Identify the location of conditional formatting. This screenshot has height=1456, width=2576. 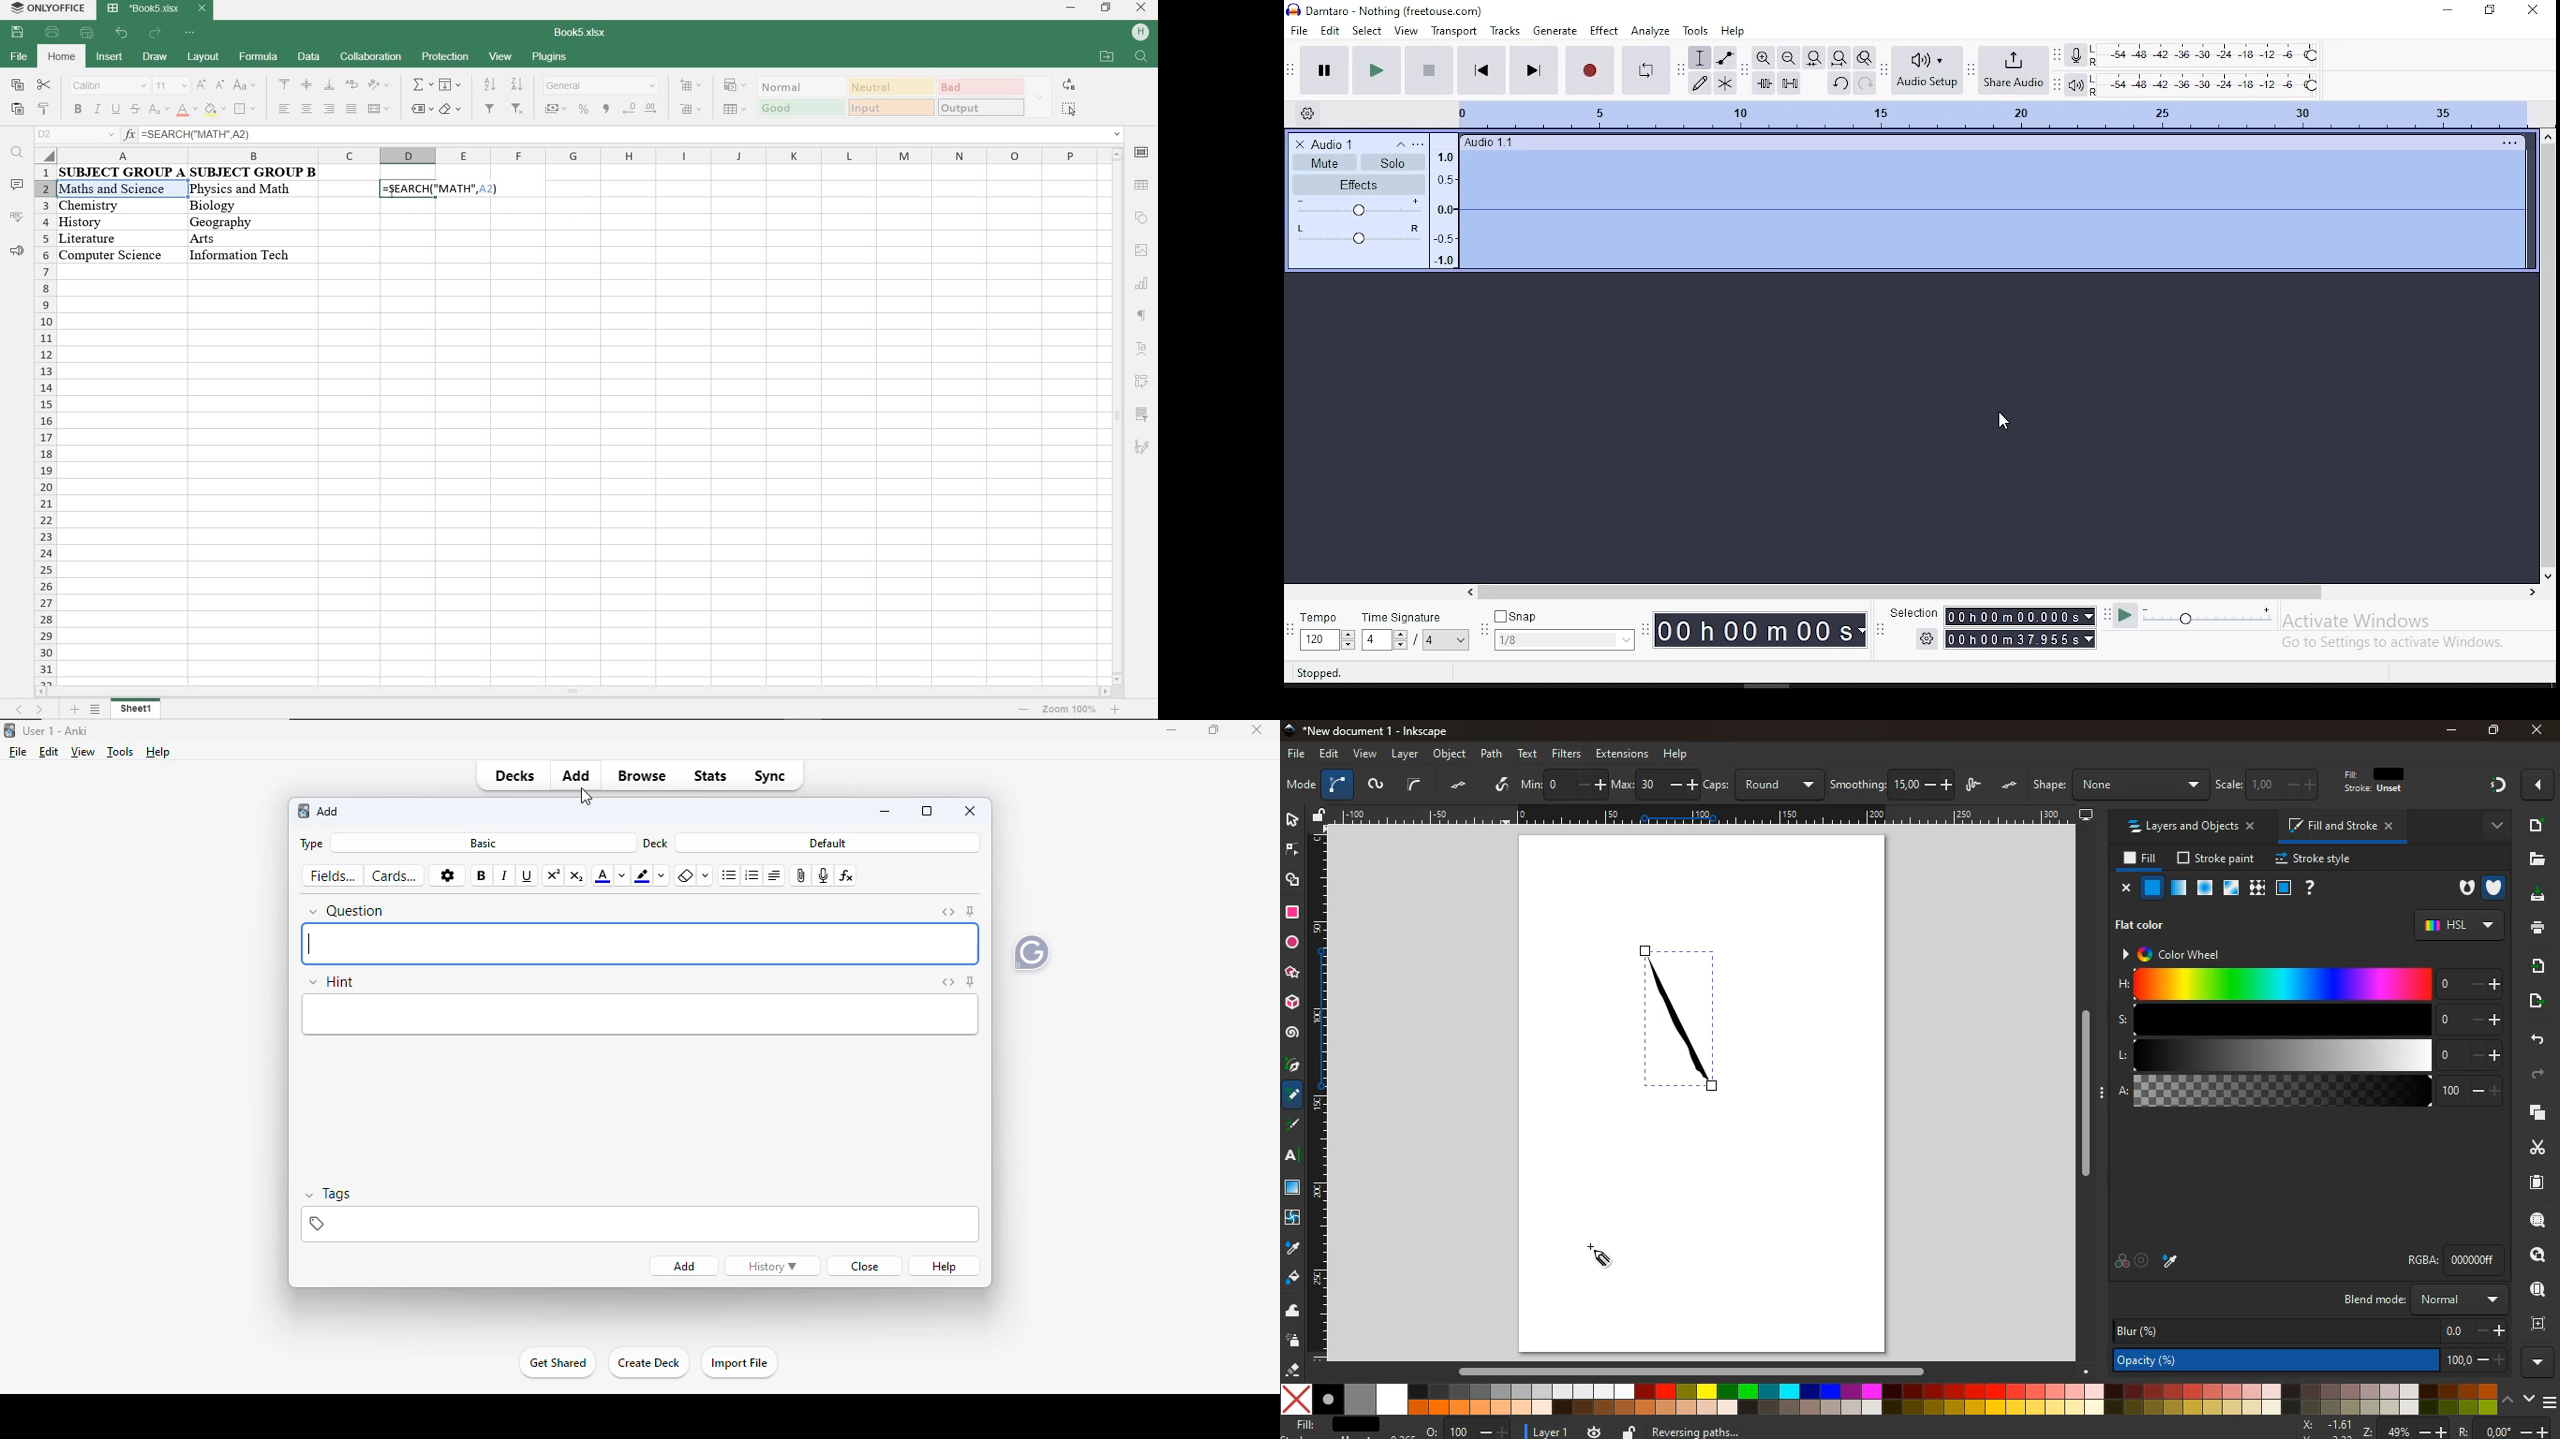
(736, 86).